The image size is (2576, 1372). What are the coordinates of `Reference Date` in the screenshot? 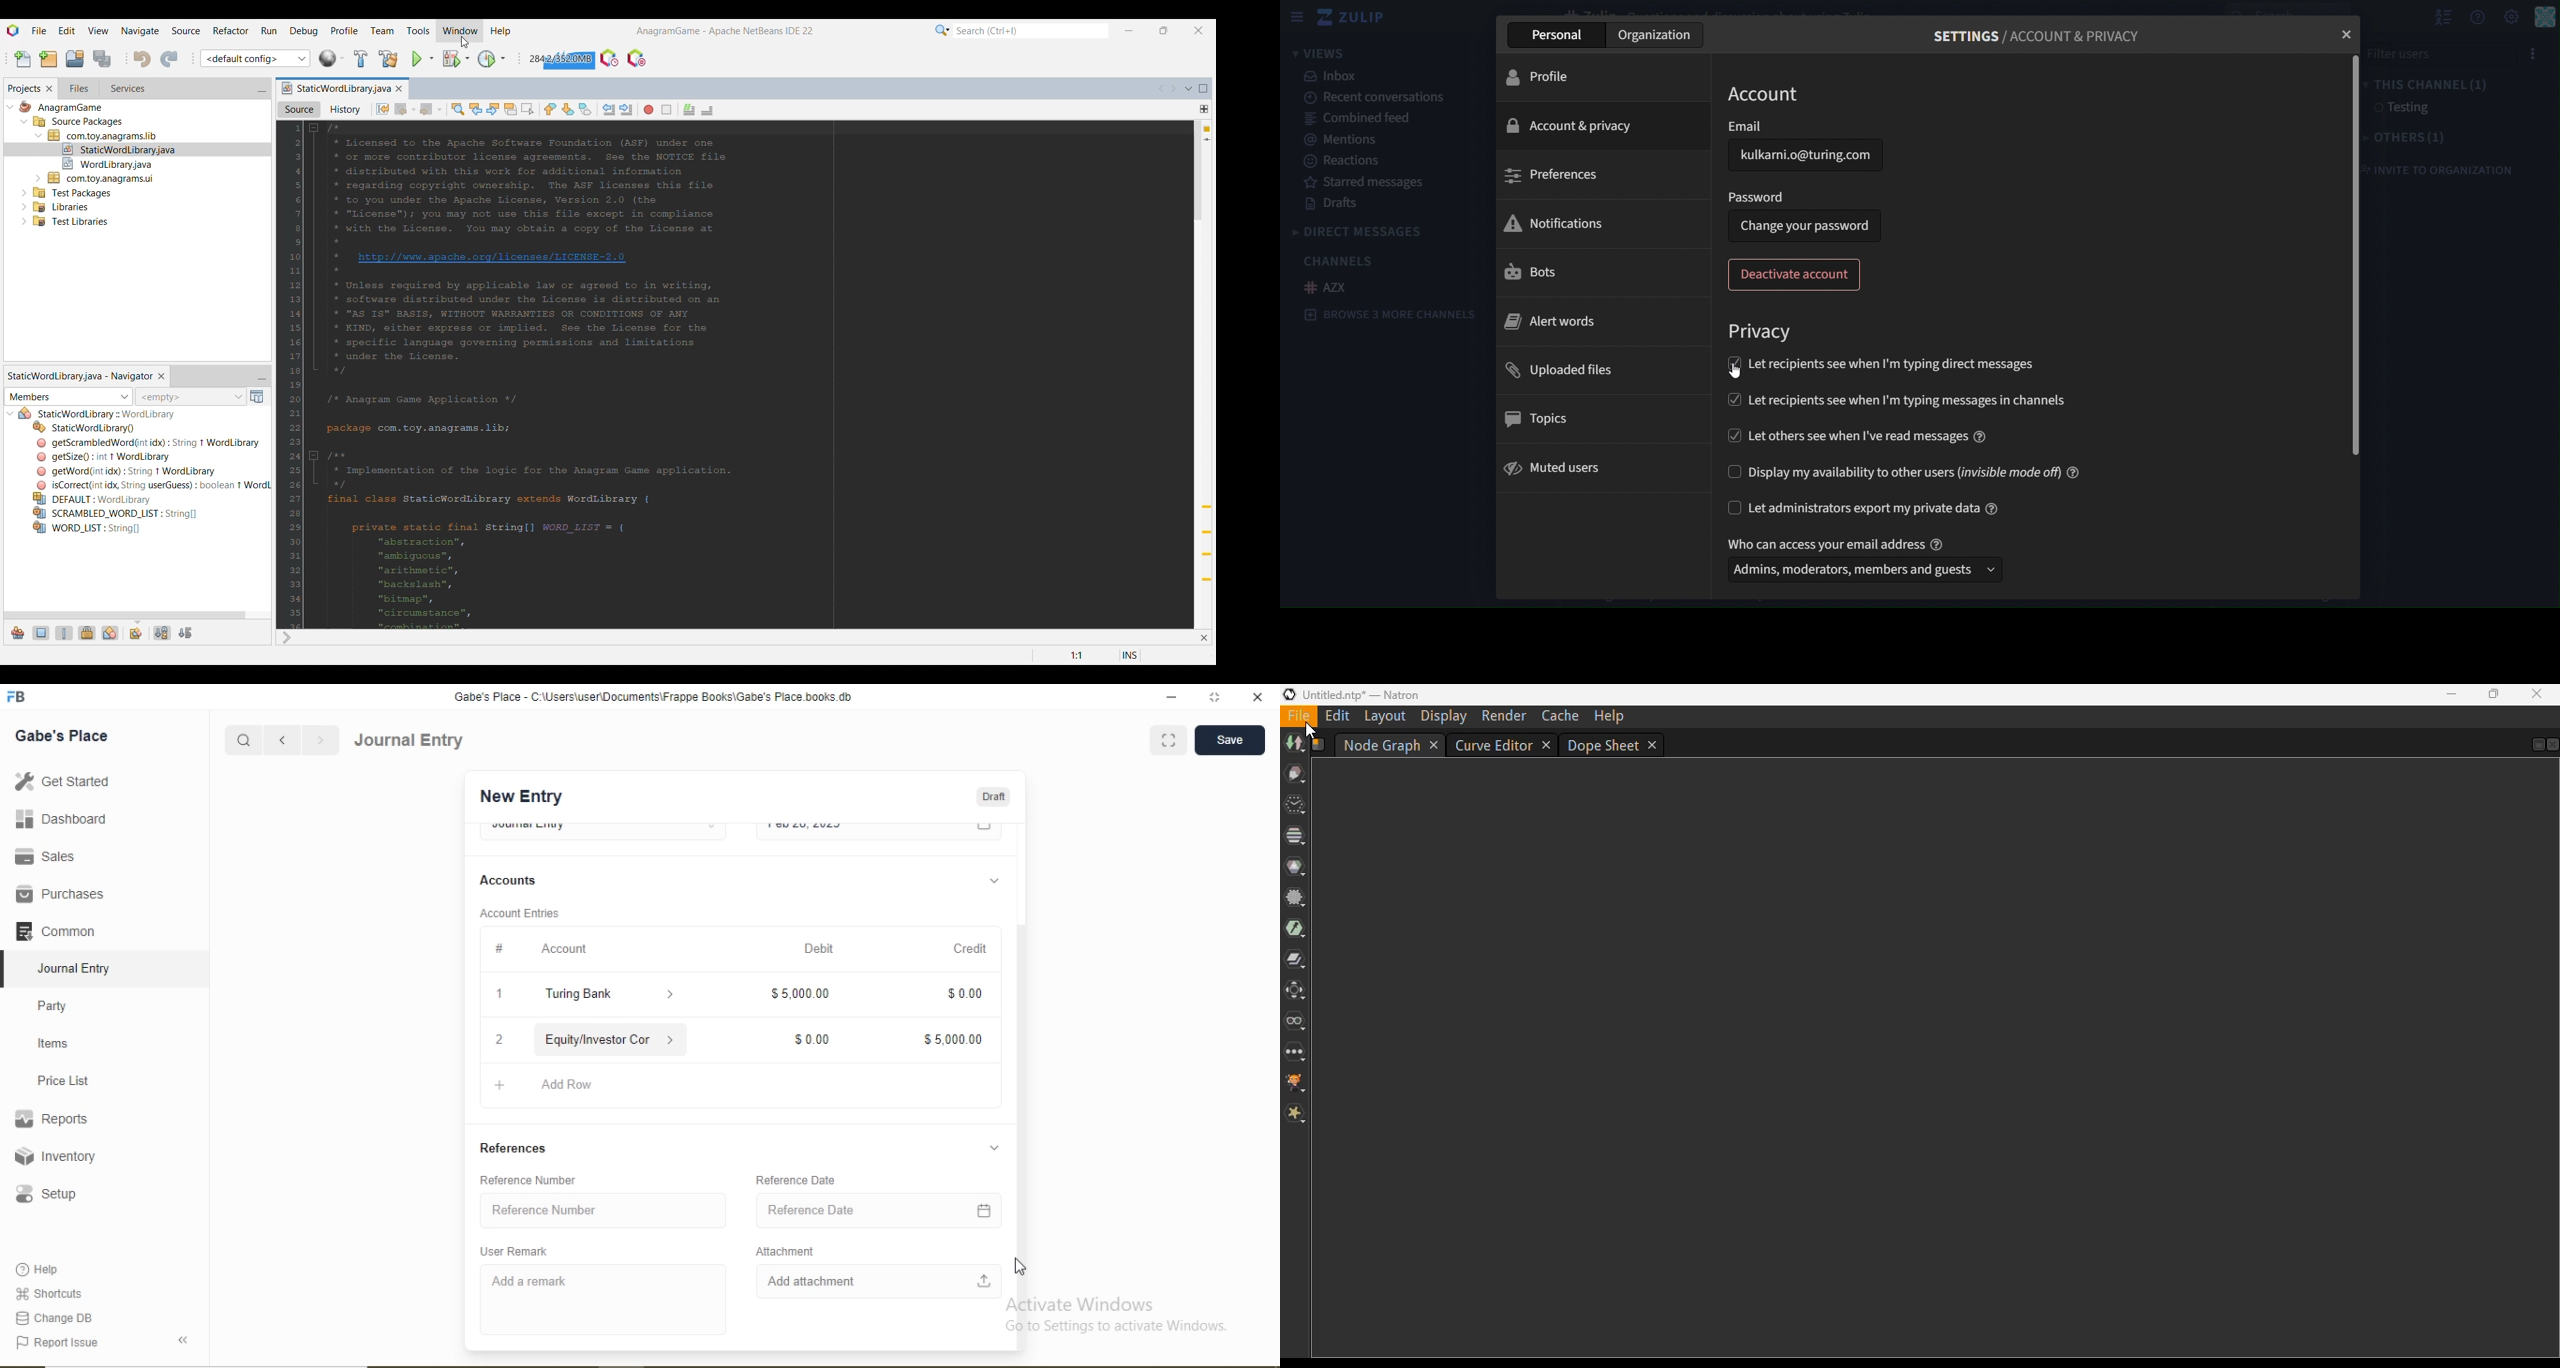 It's located at (795, 1180).